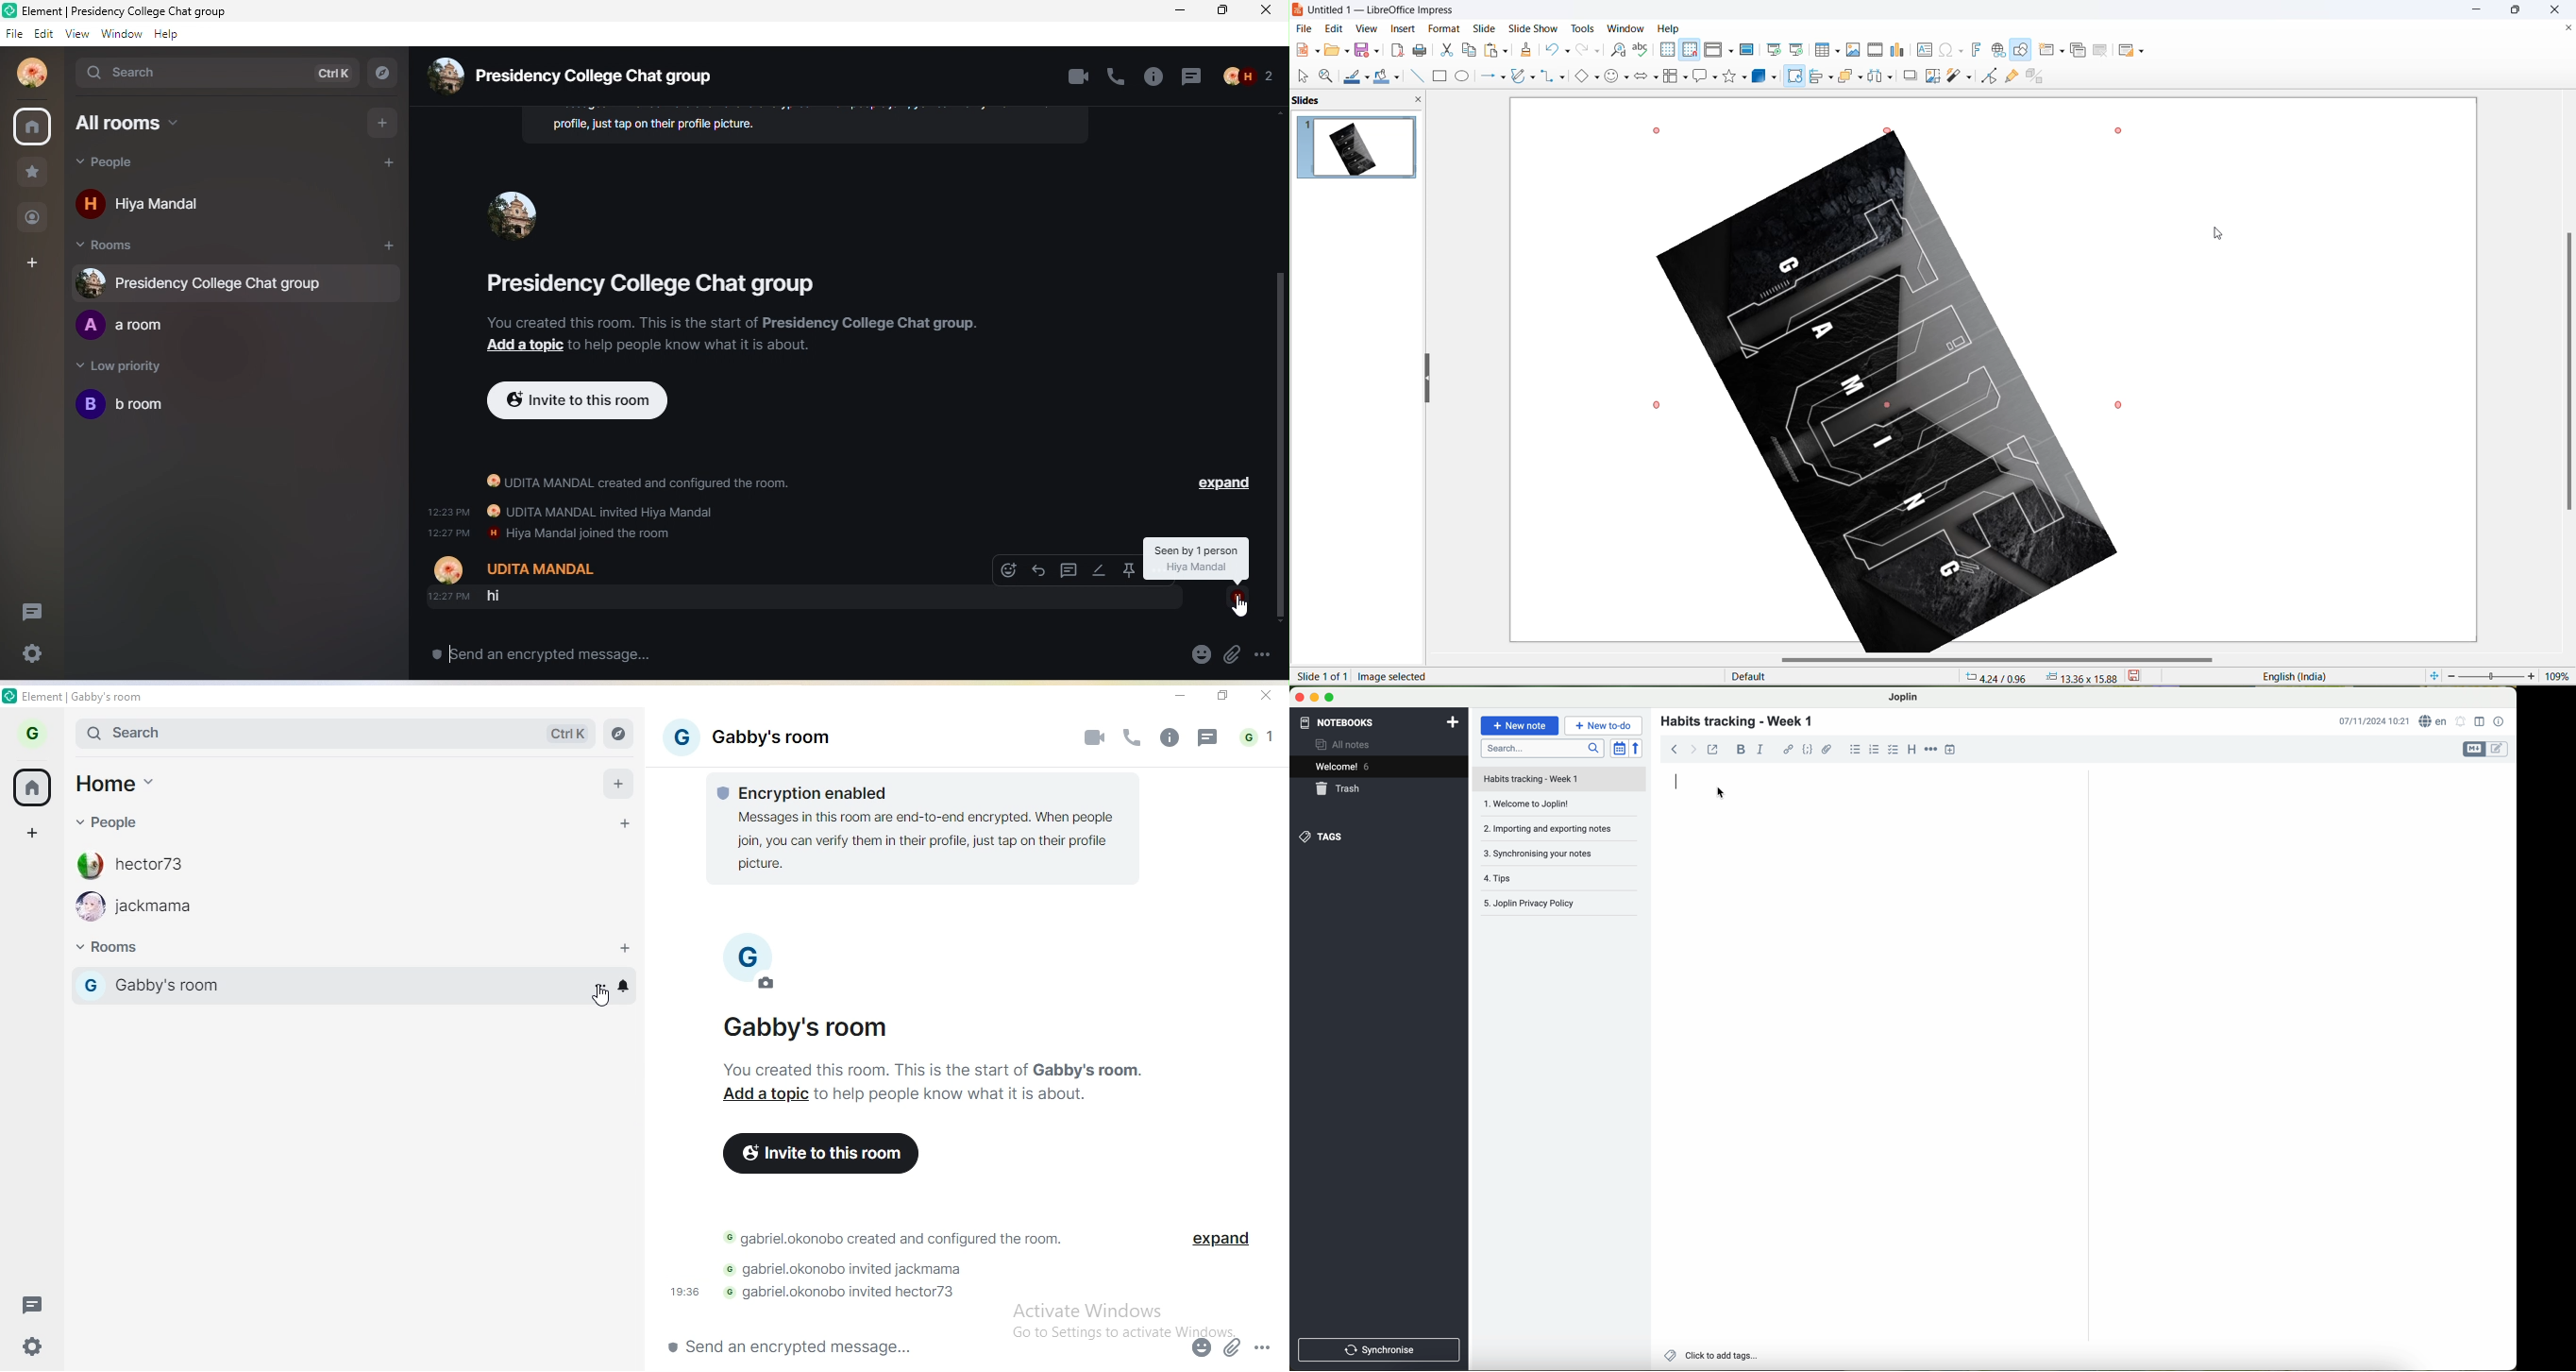  Describe the element at coordinates (2015, 76) in the screenshot. I see `show gluepoint functions` at that location.